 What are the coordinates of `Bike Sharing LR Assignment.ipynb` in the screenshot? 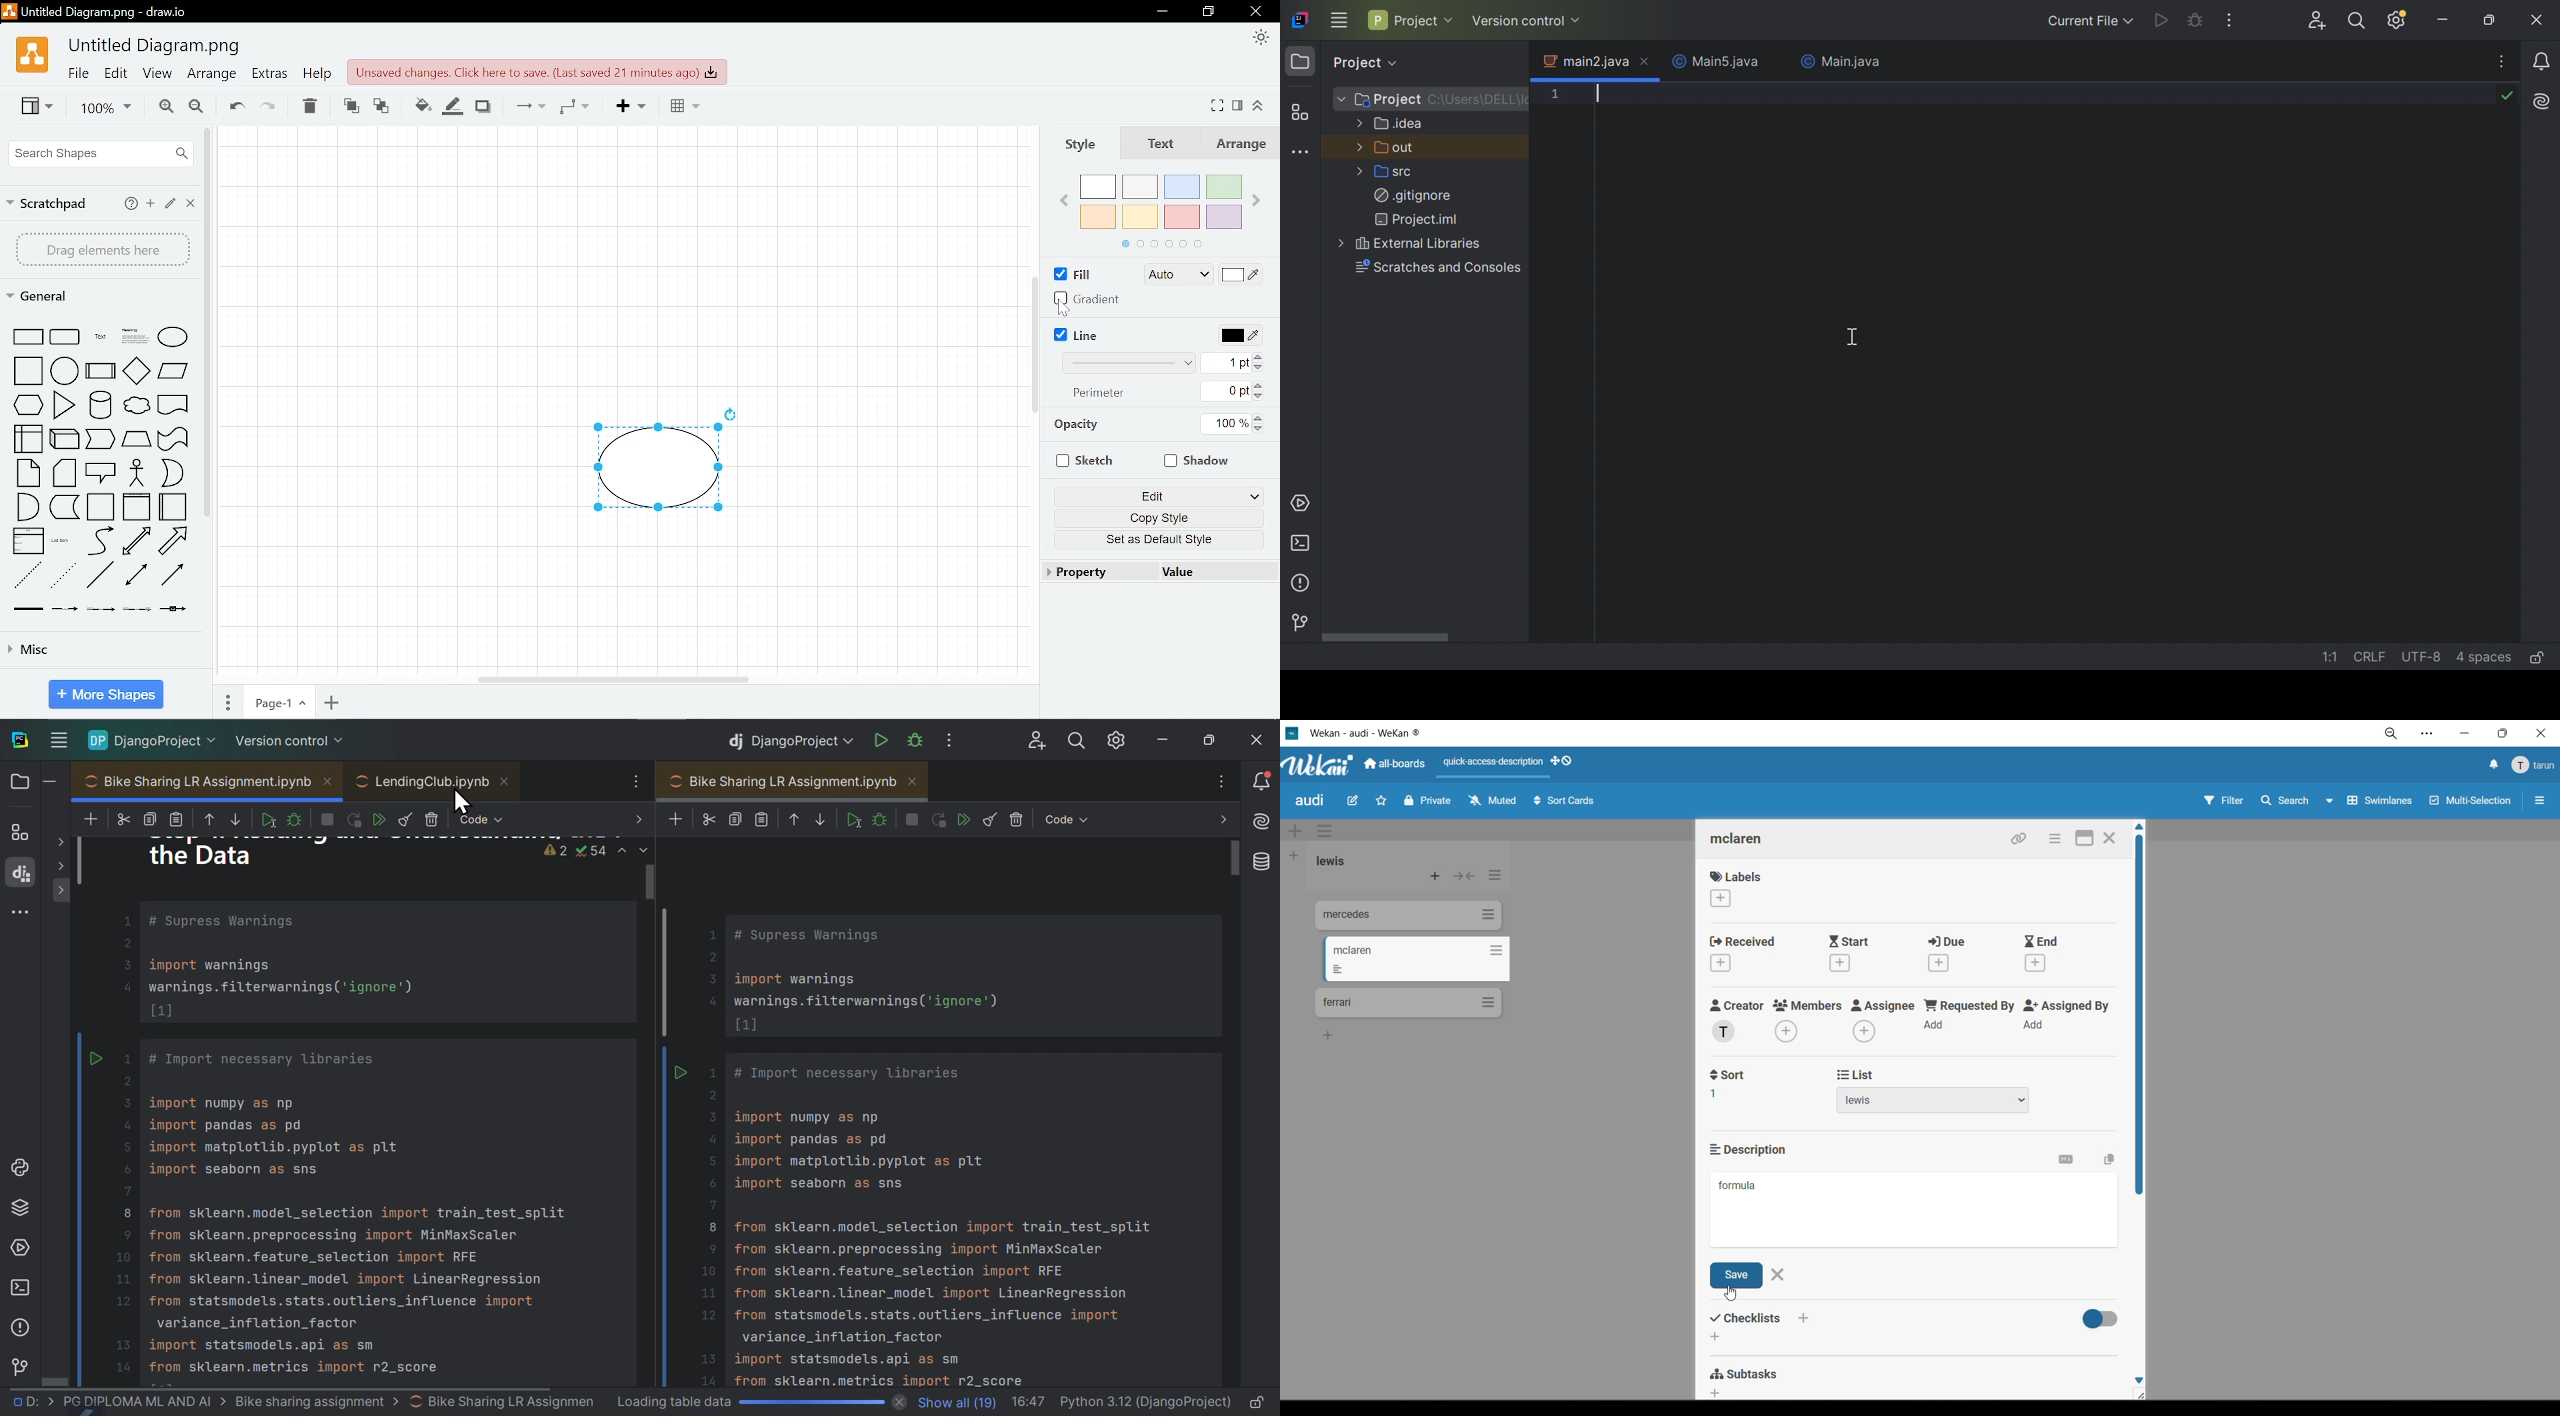 It's located at (794, 781).